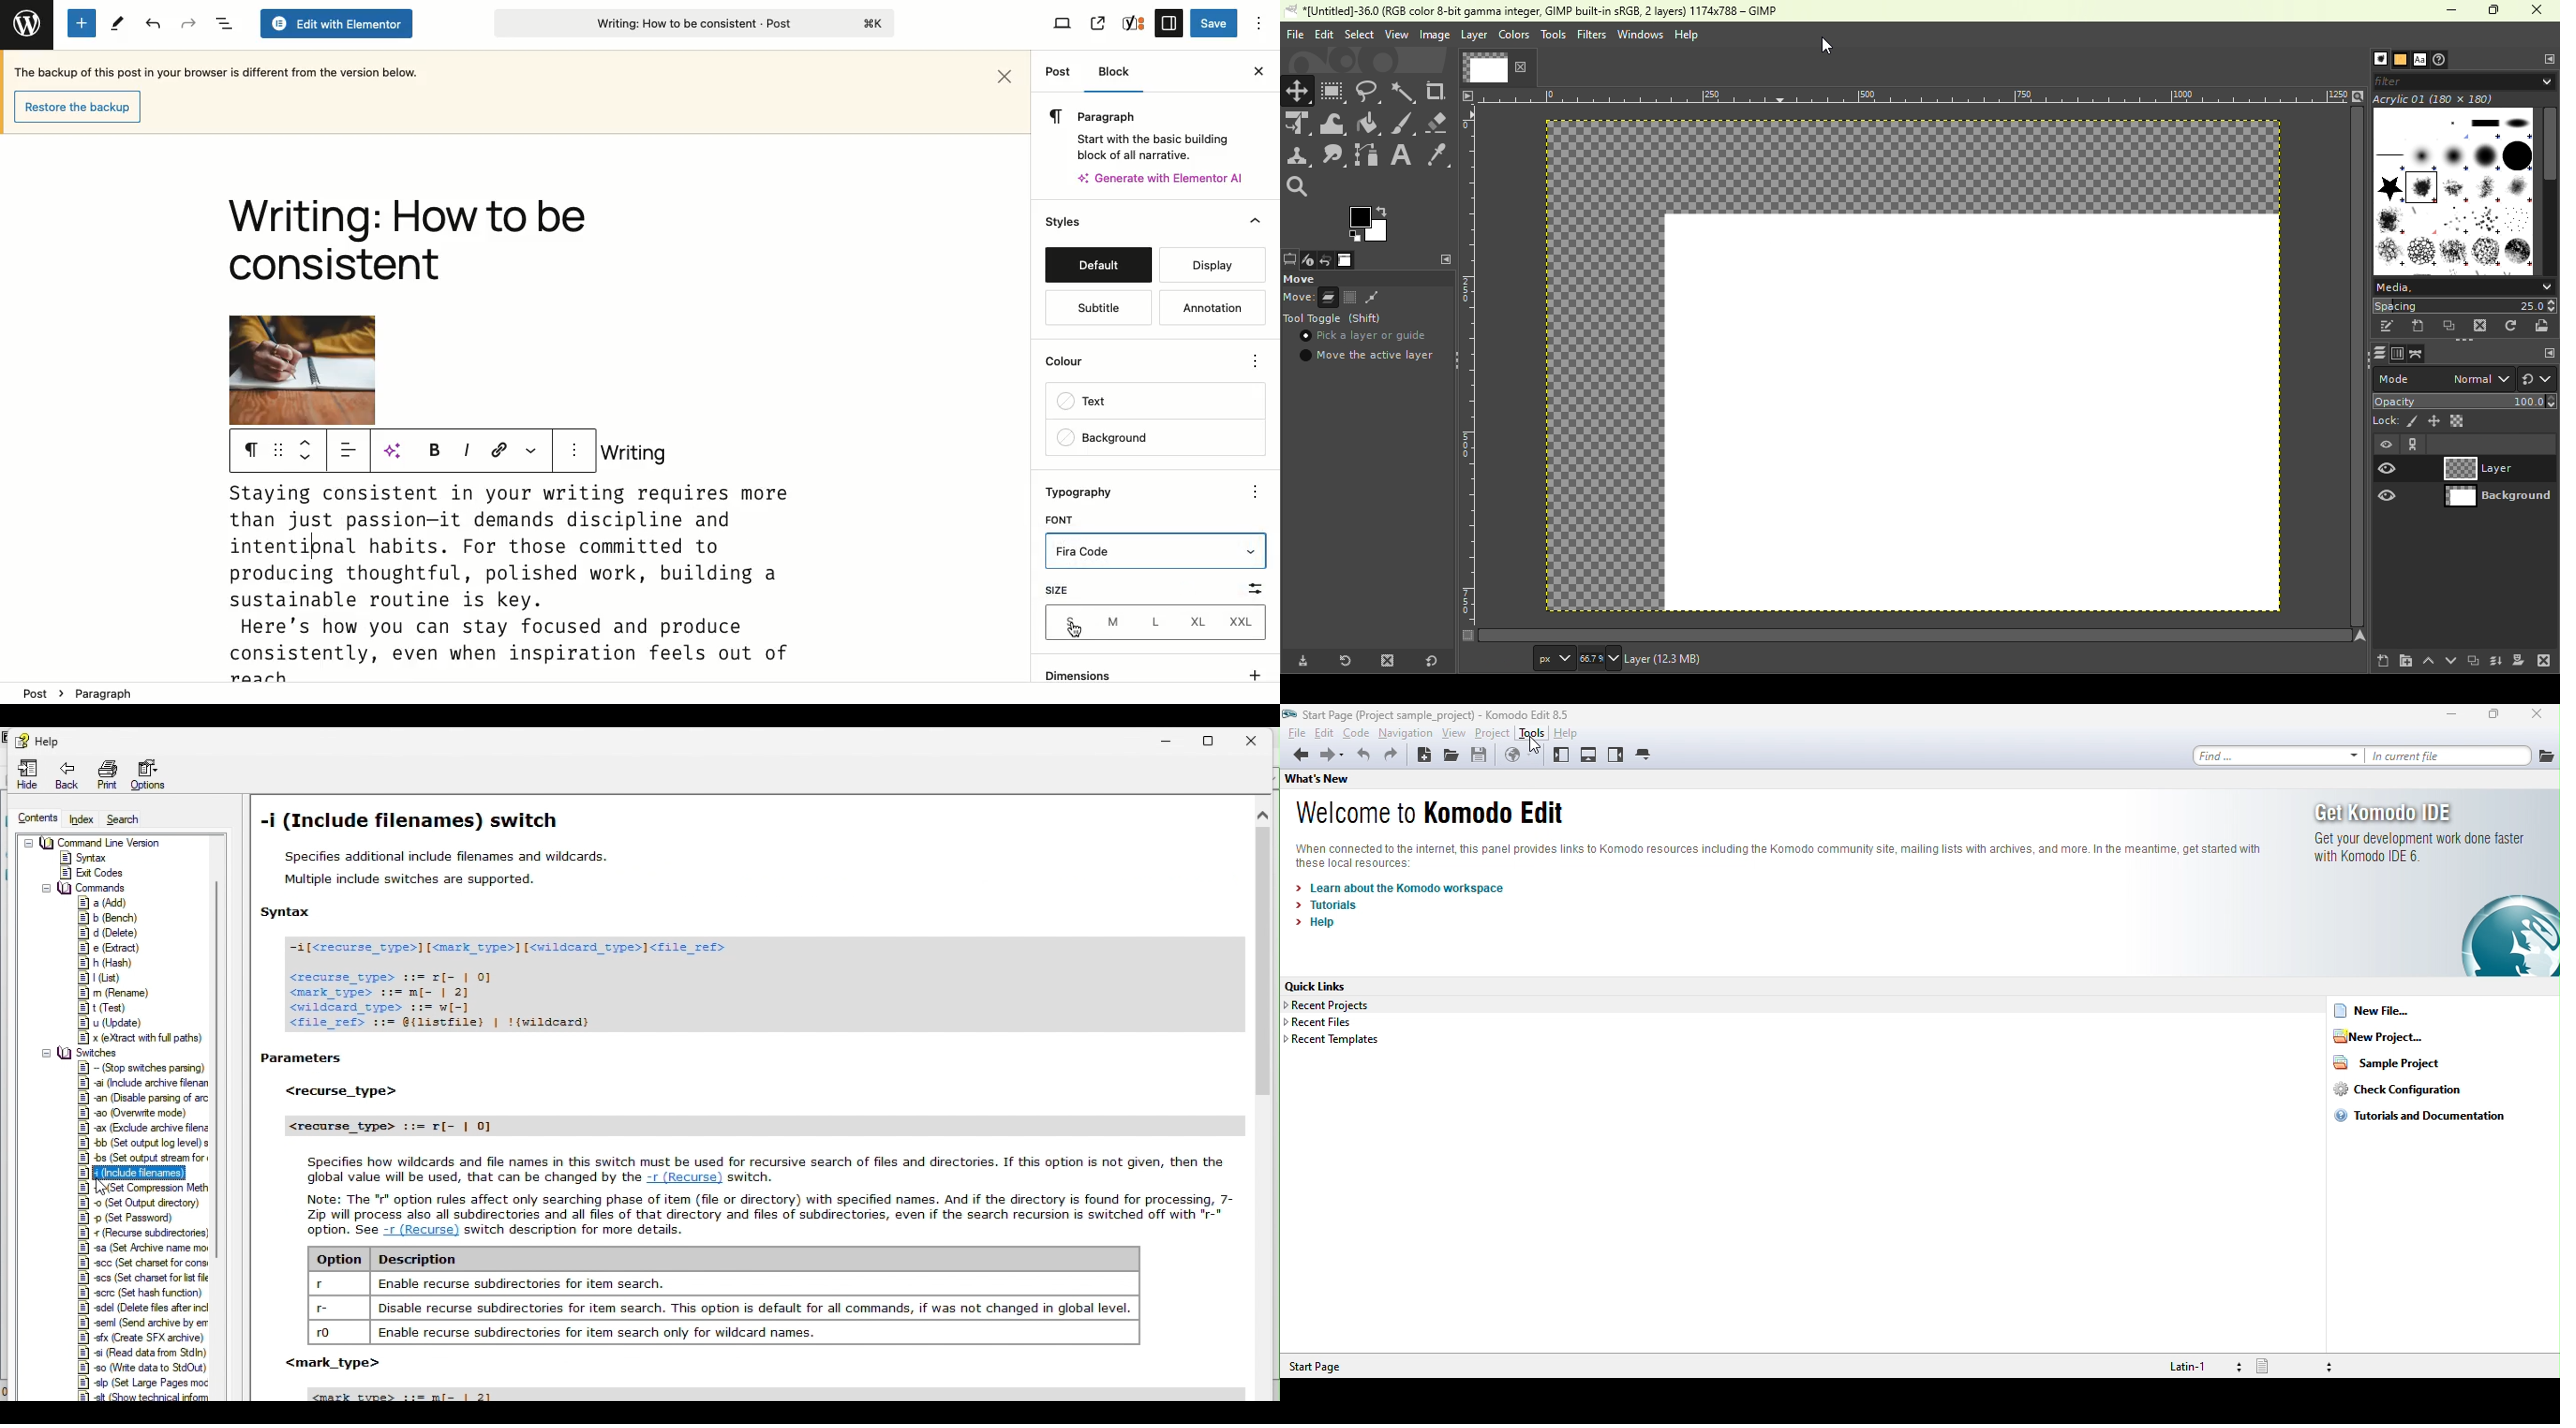 This screenshot has width=2576, height=1428. Describe the element at coordinates (1097, 23) in the screenshot. I see `View post` at that location.